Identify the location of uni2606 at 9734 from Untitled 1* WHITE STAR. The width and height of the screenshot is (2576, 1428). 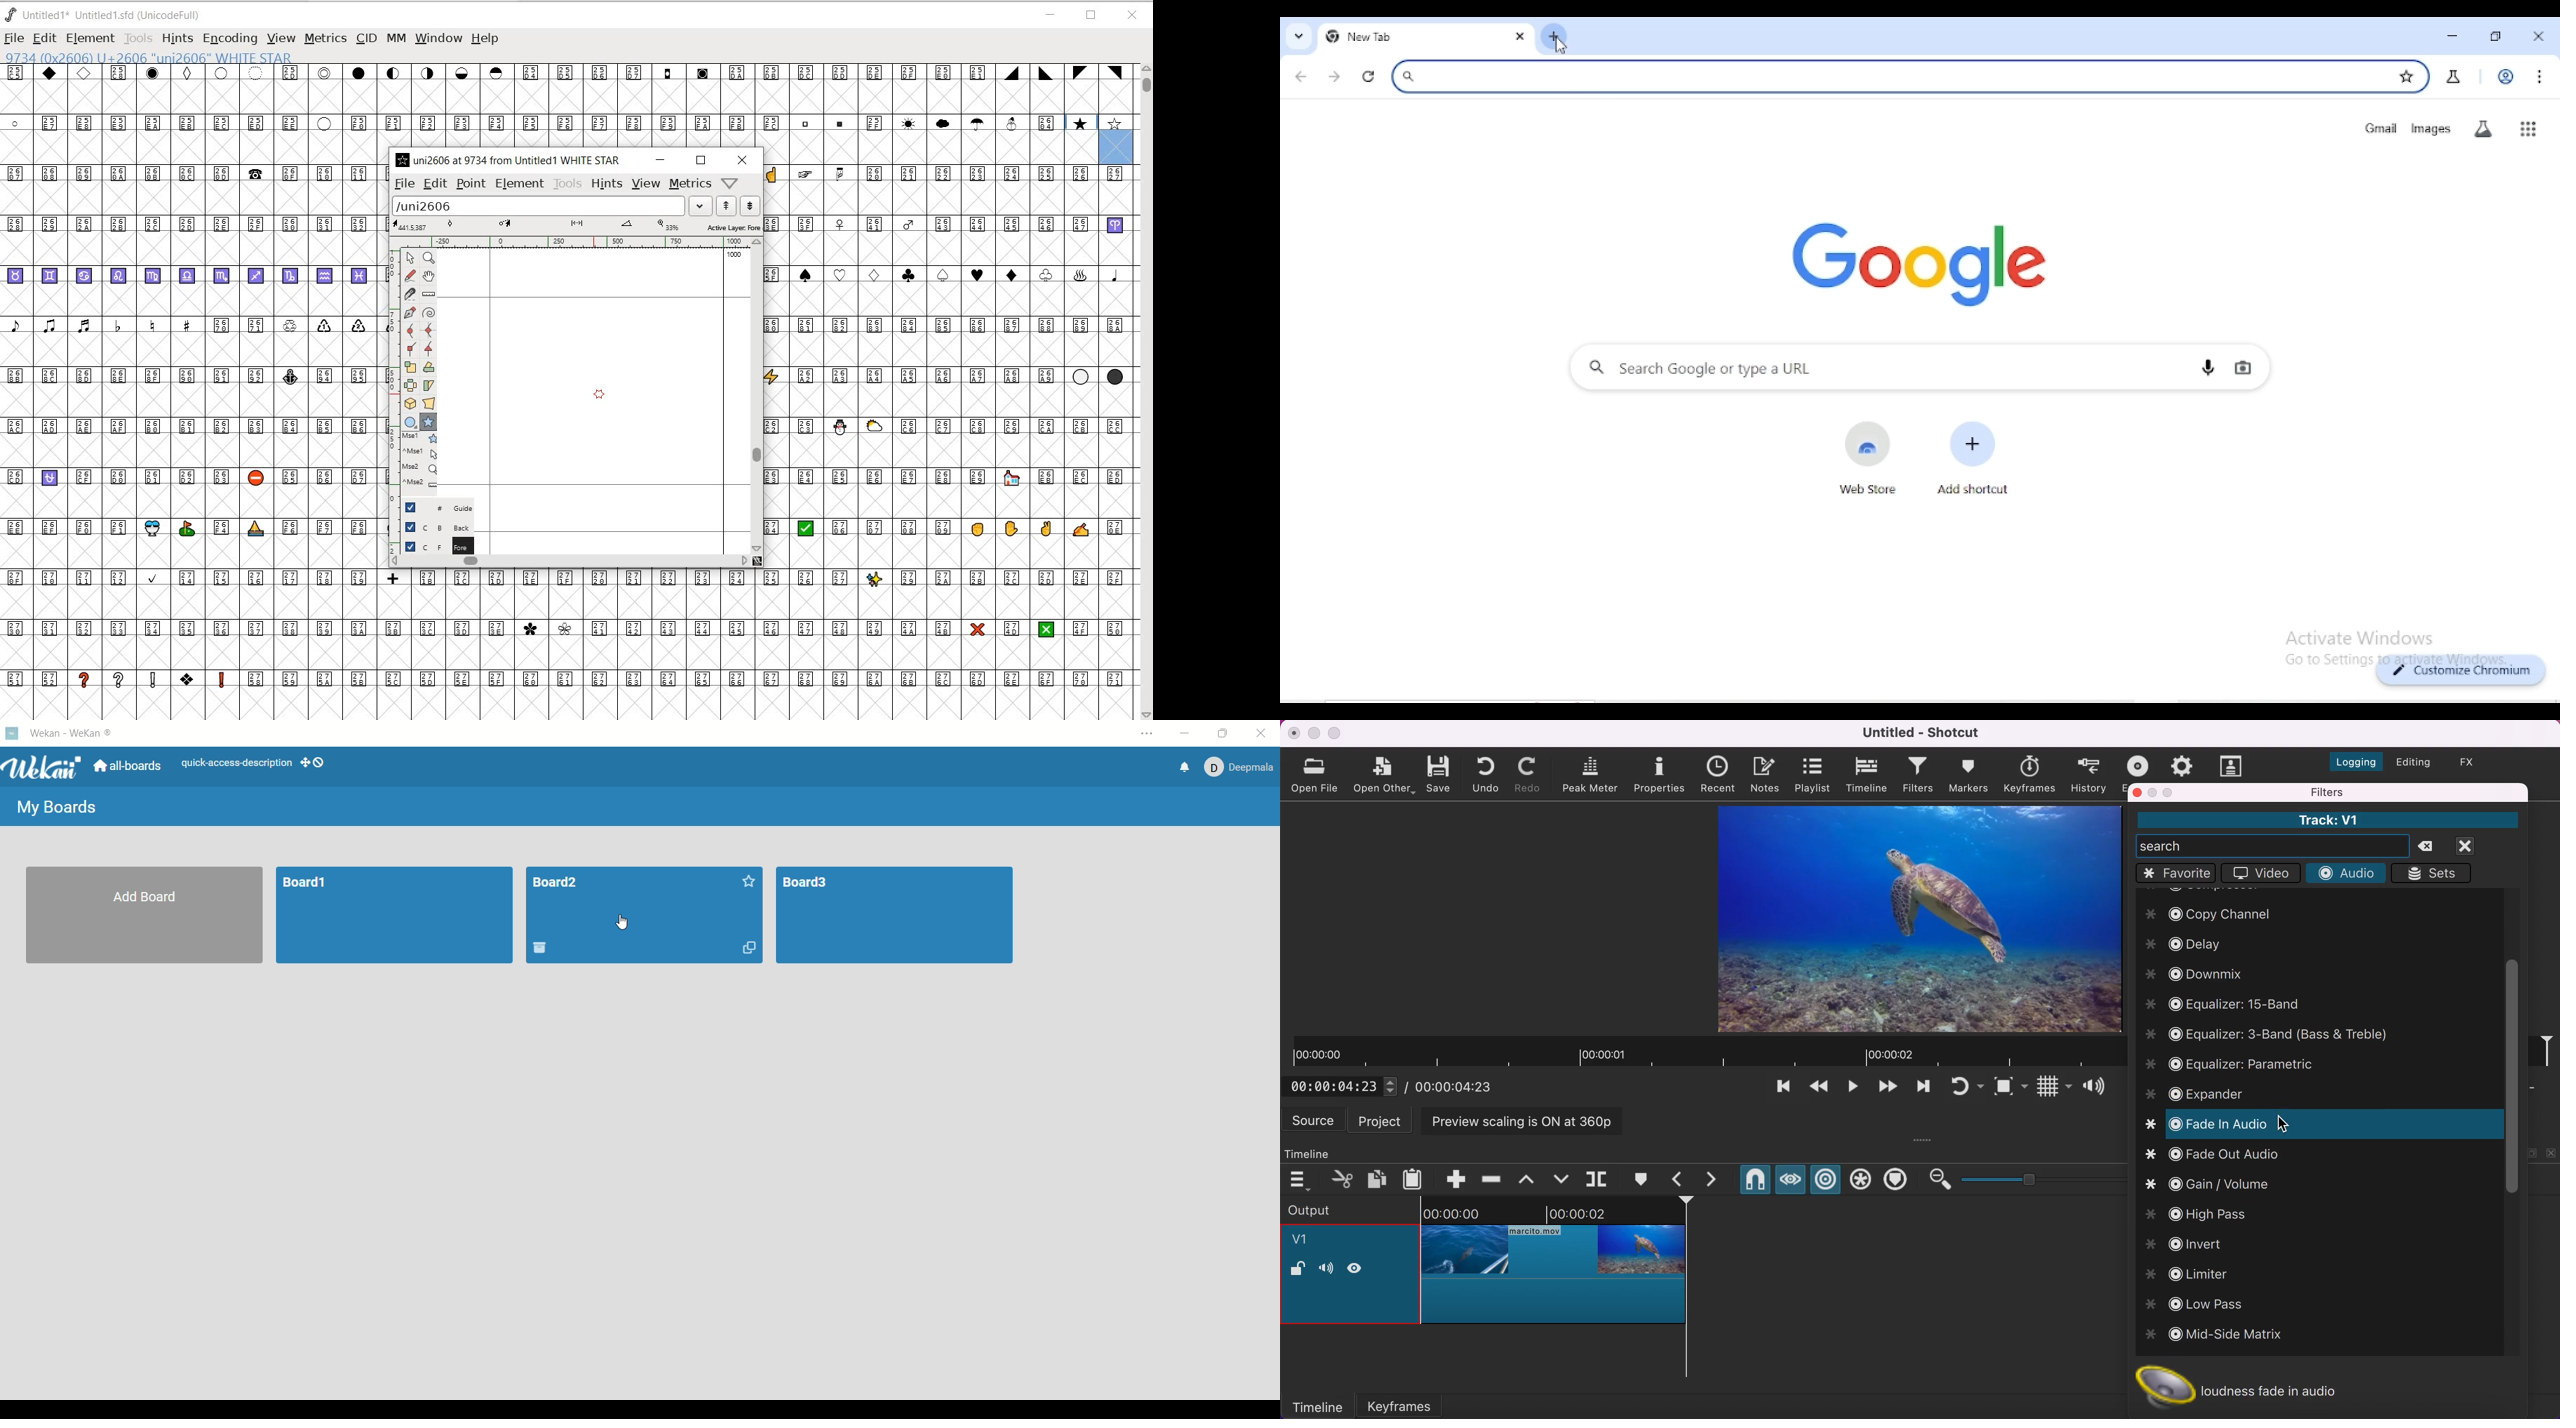
(510, 161).